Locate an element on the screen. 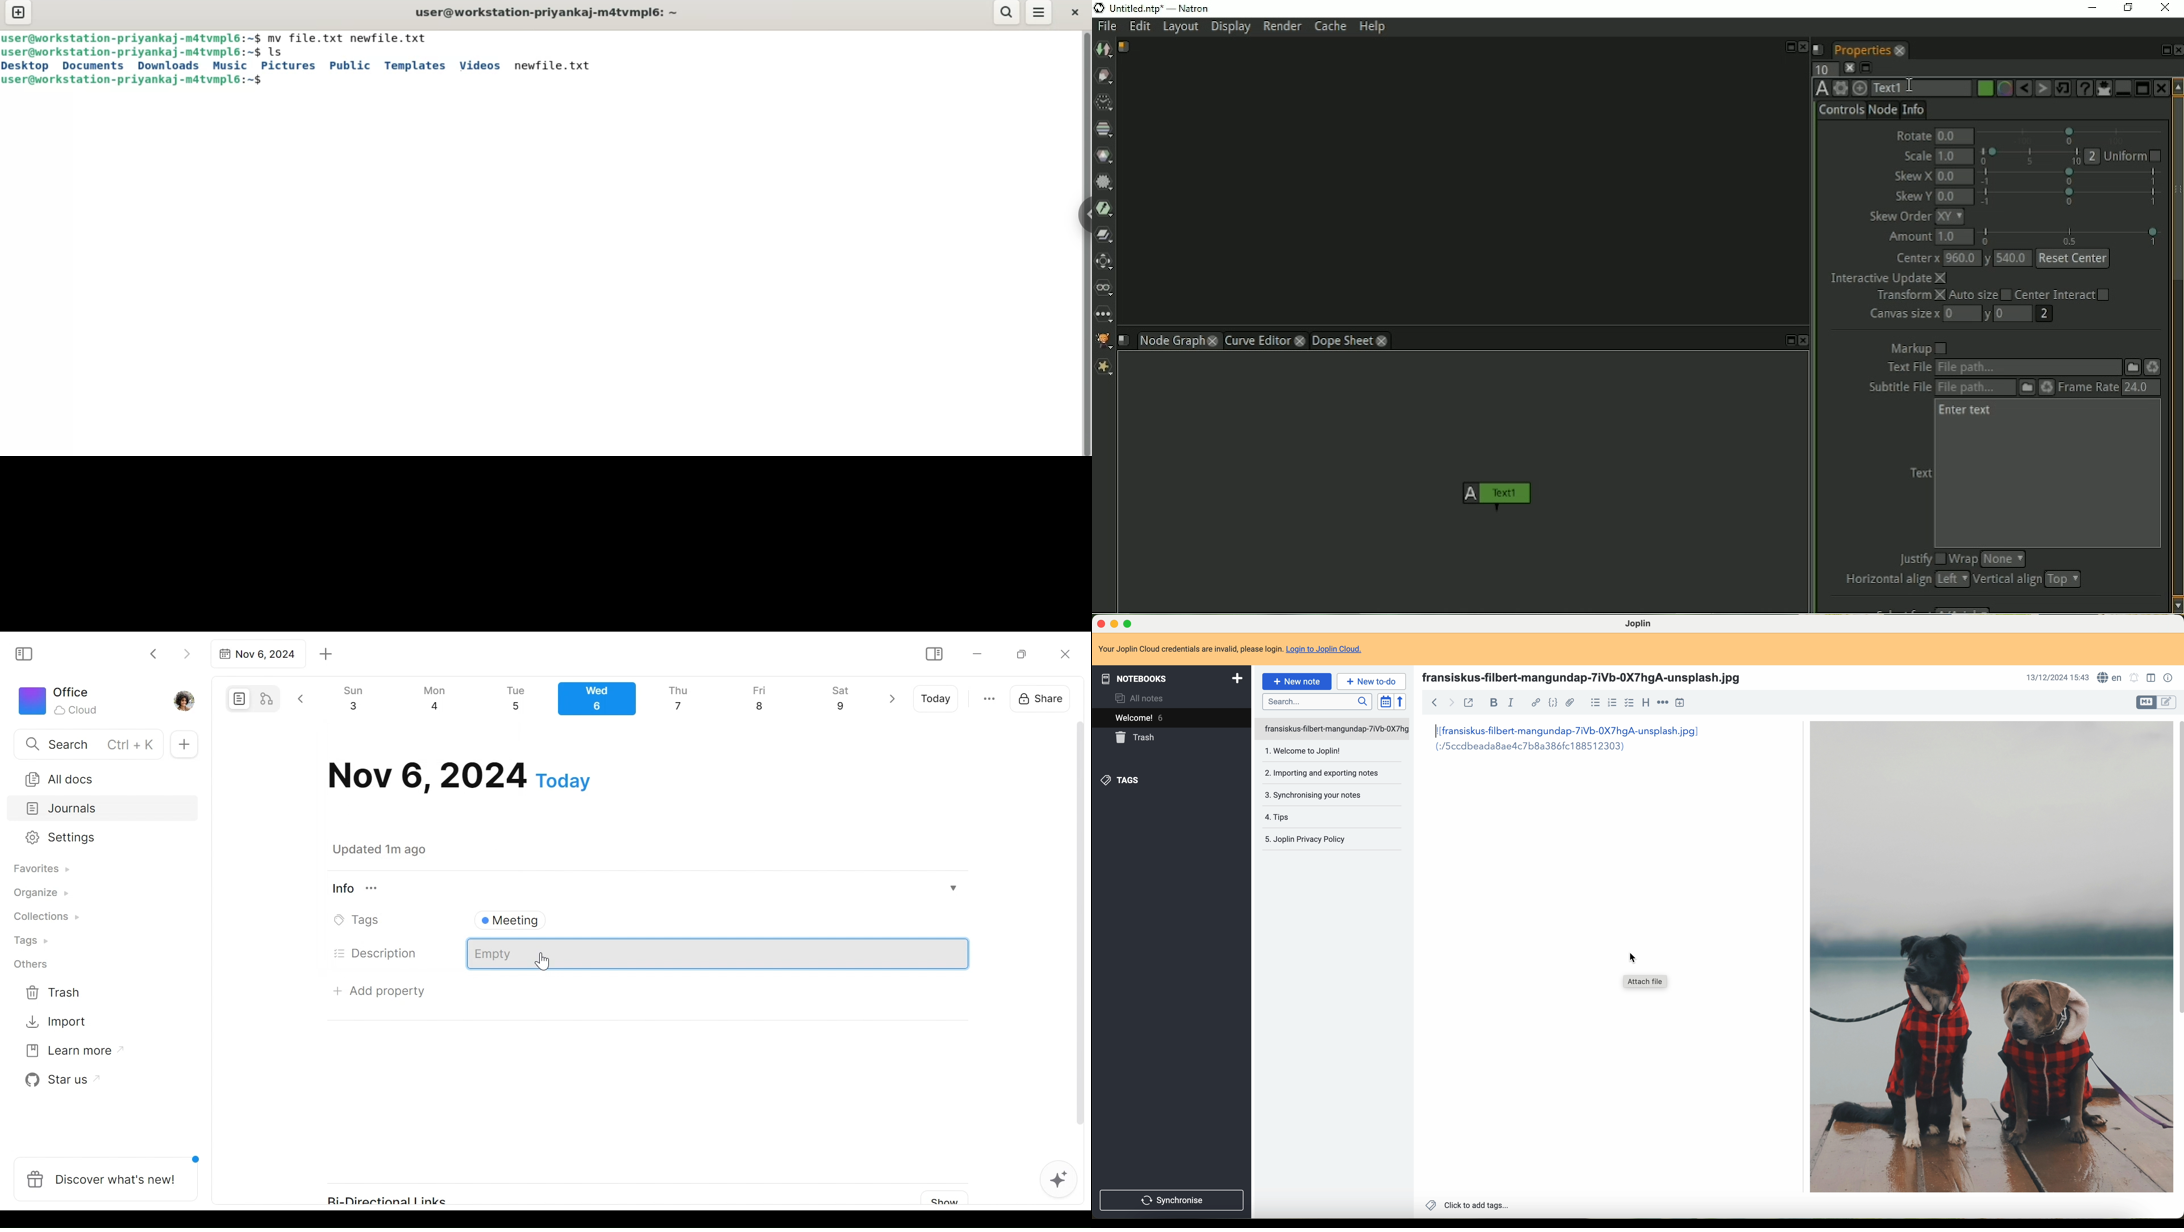 The image size is (2184, 1232). Today is located at coordinates (937, 699).